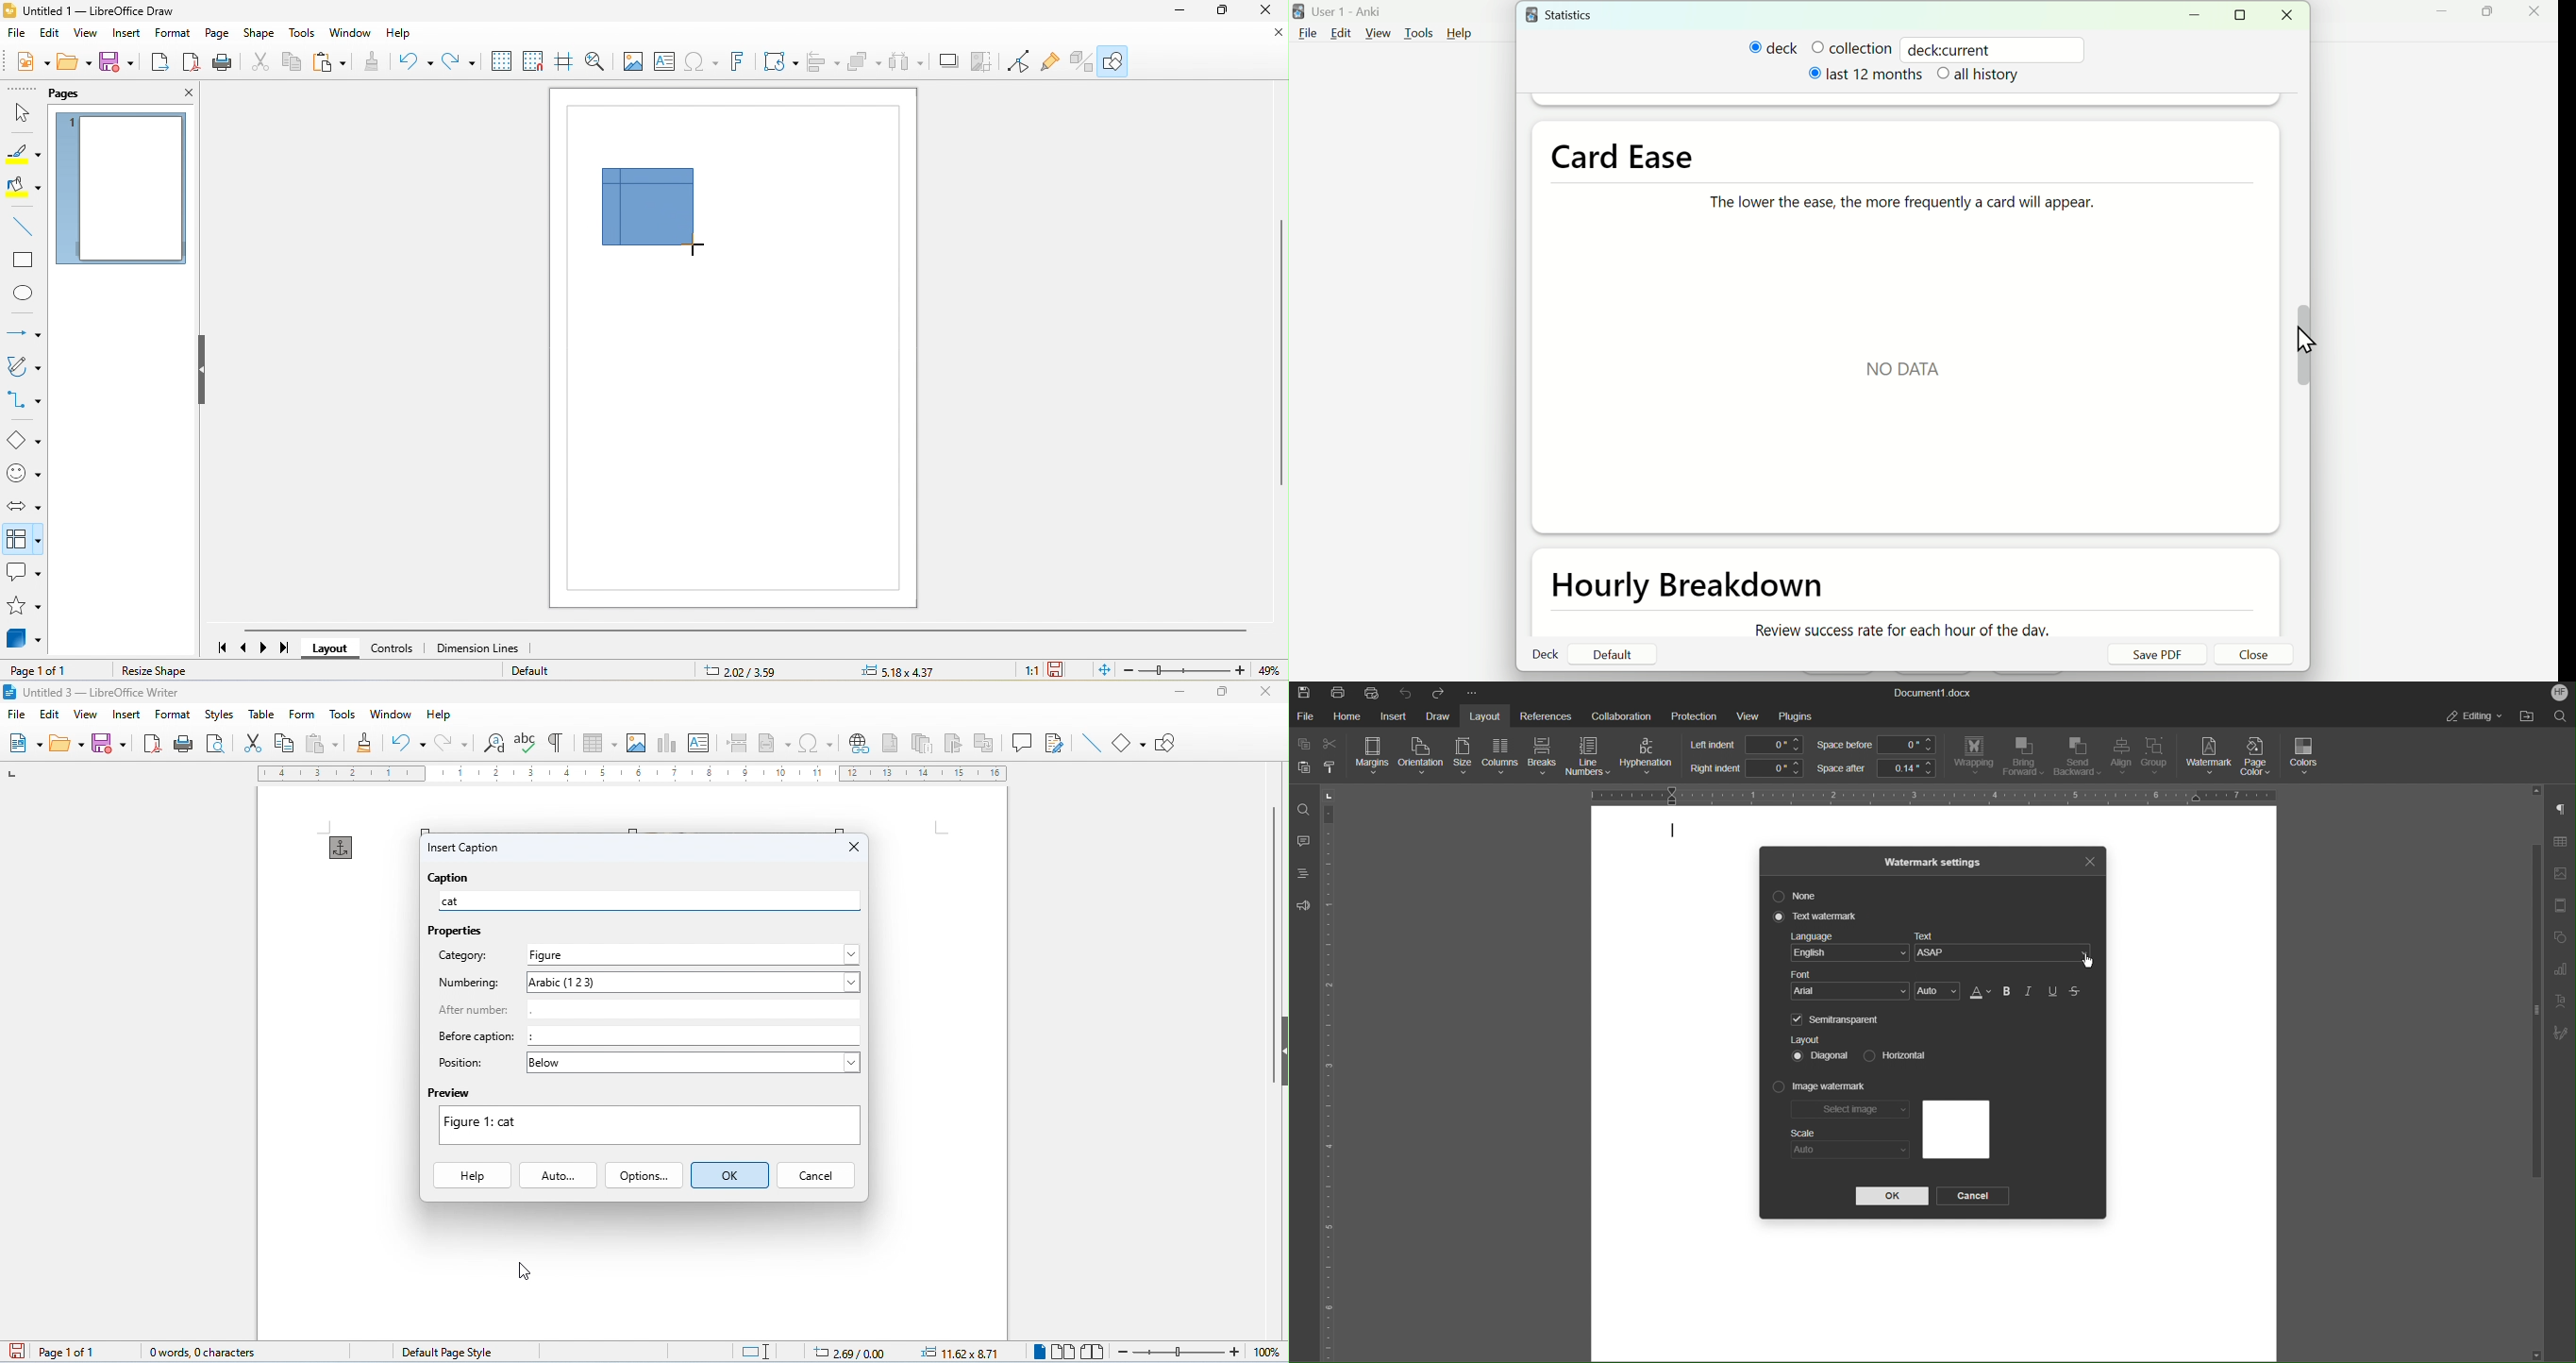 The height and width of the screenshot is (1372, 2576). Describe the element at coordinates (2120, 757) in the screenshot. I see `Align` at that location.